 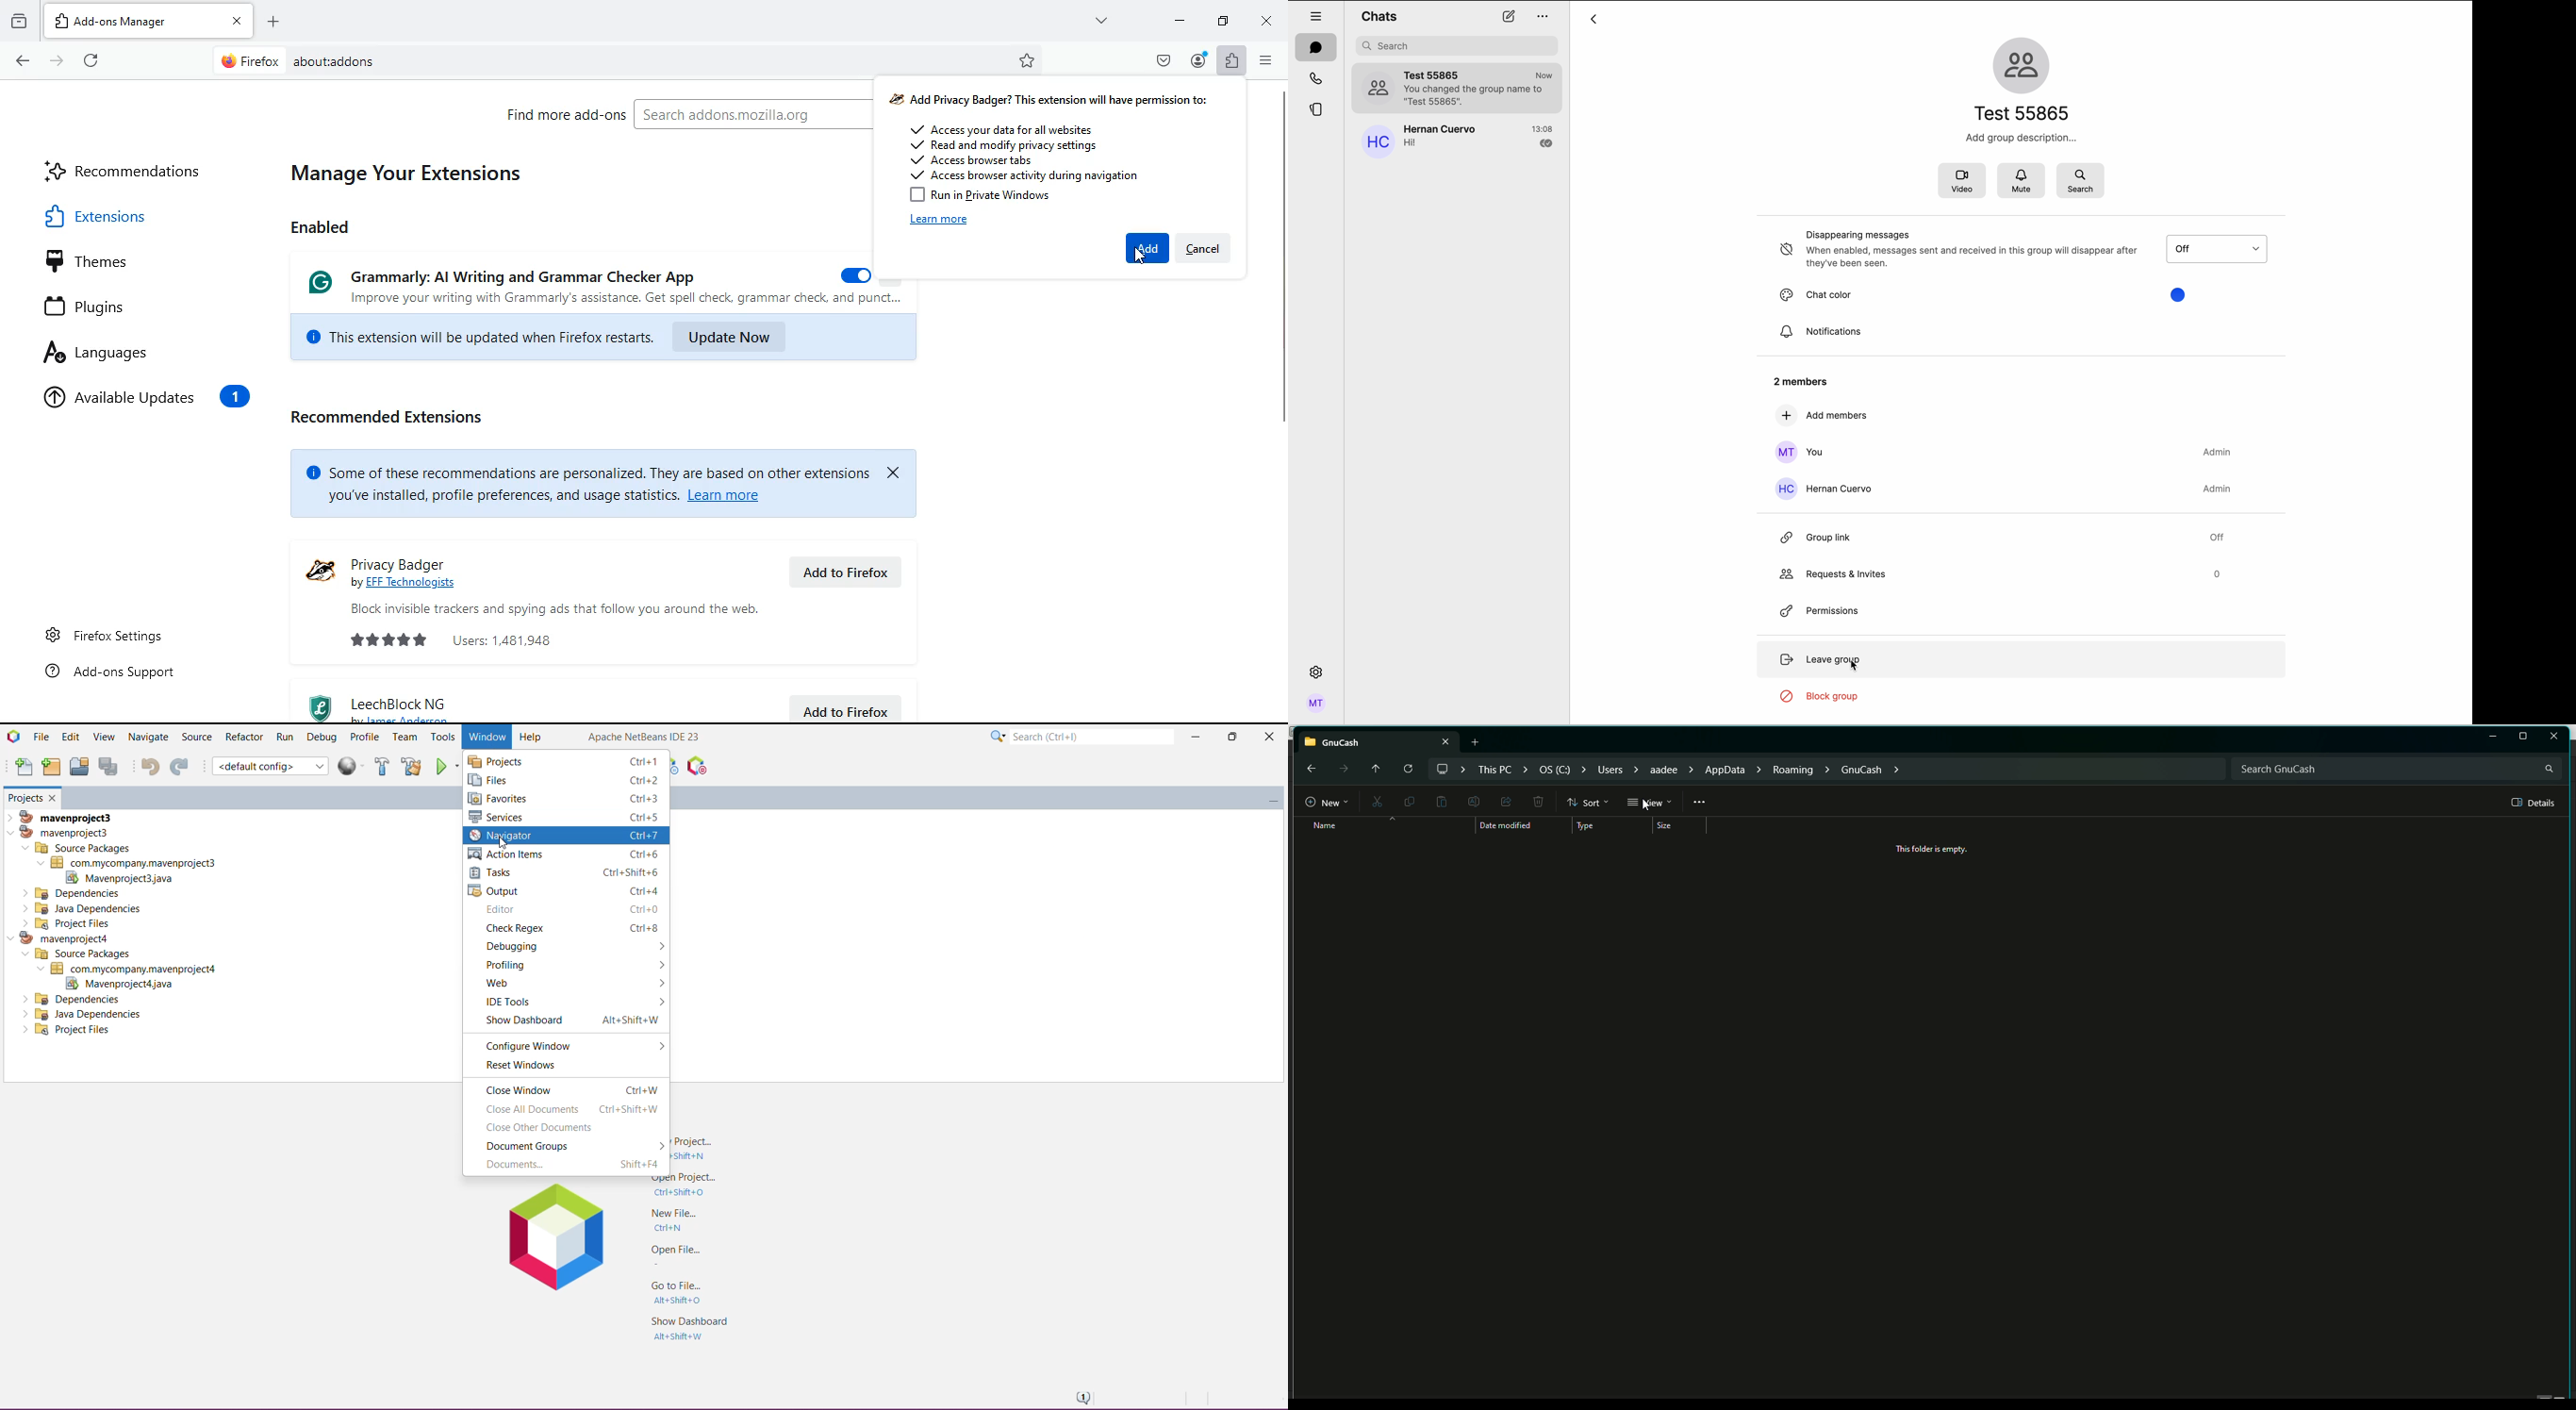 I want to click on Source Packages, so click(x=74, y=954).